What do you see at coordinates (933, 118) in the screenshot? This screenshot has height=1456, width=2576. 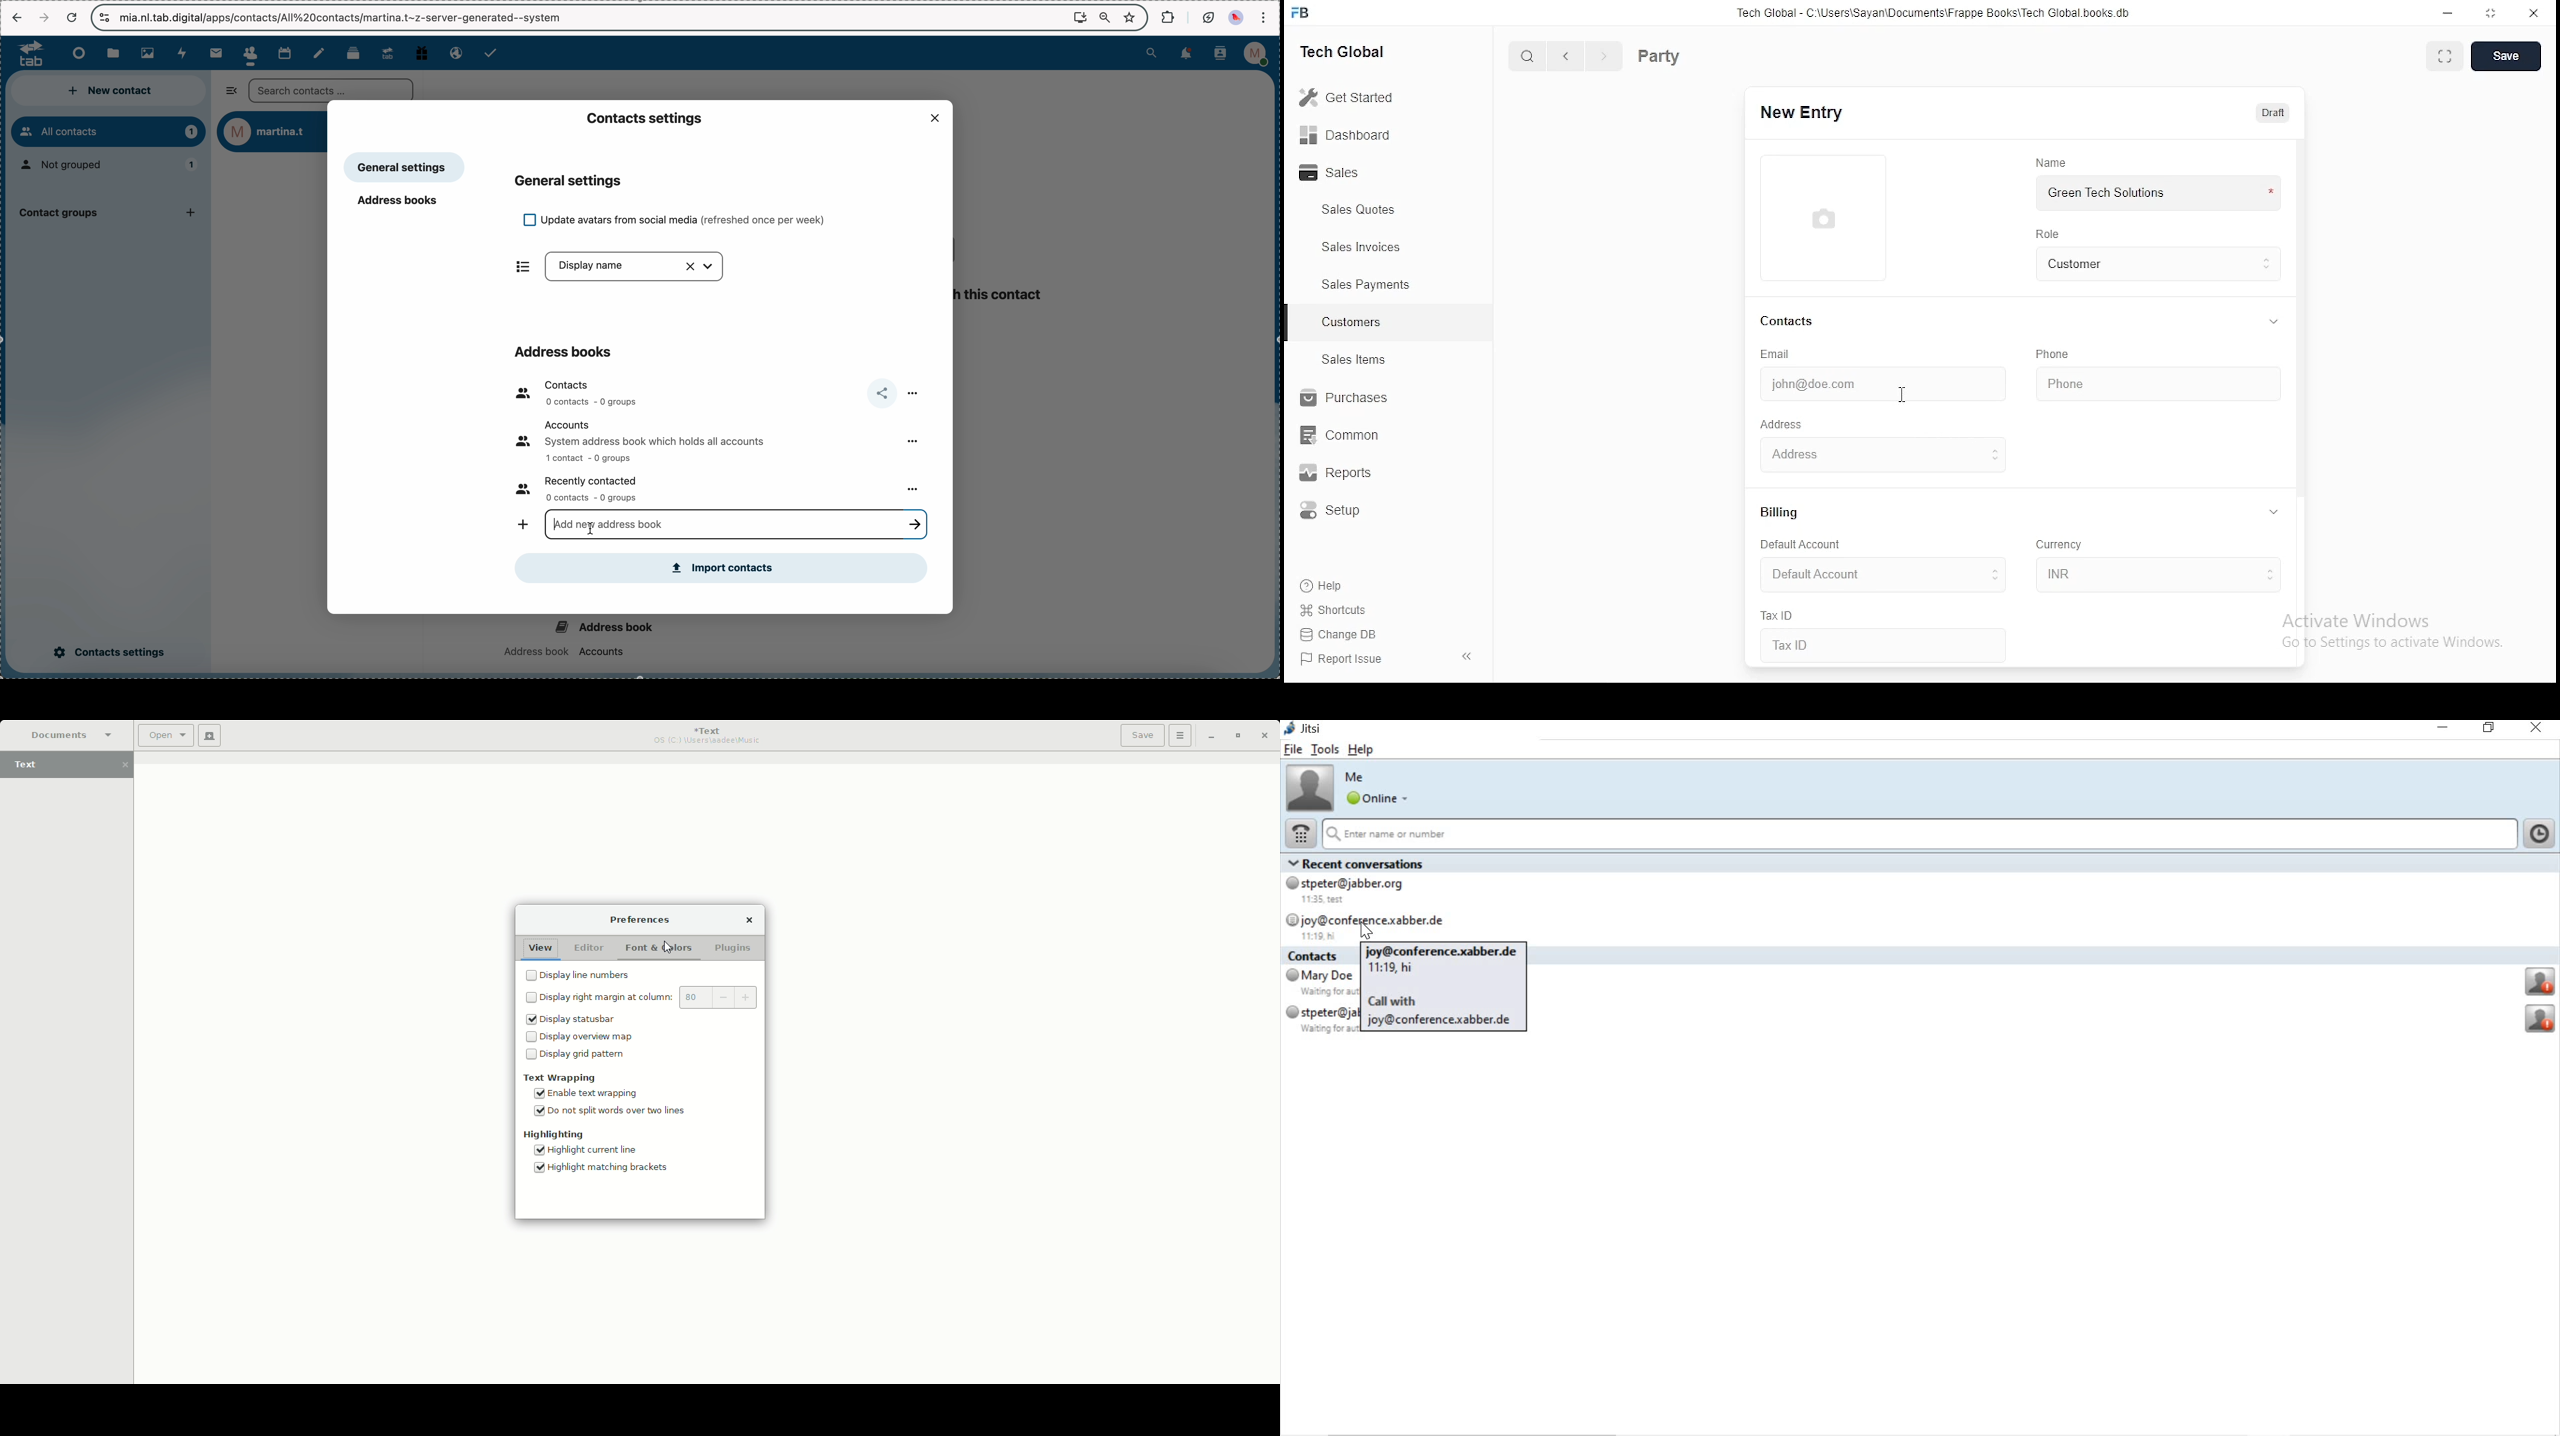 I see `close popup` at bounding box center [933, 118].